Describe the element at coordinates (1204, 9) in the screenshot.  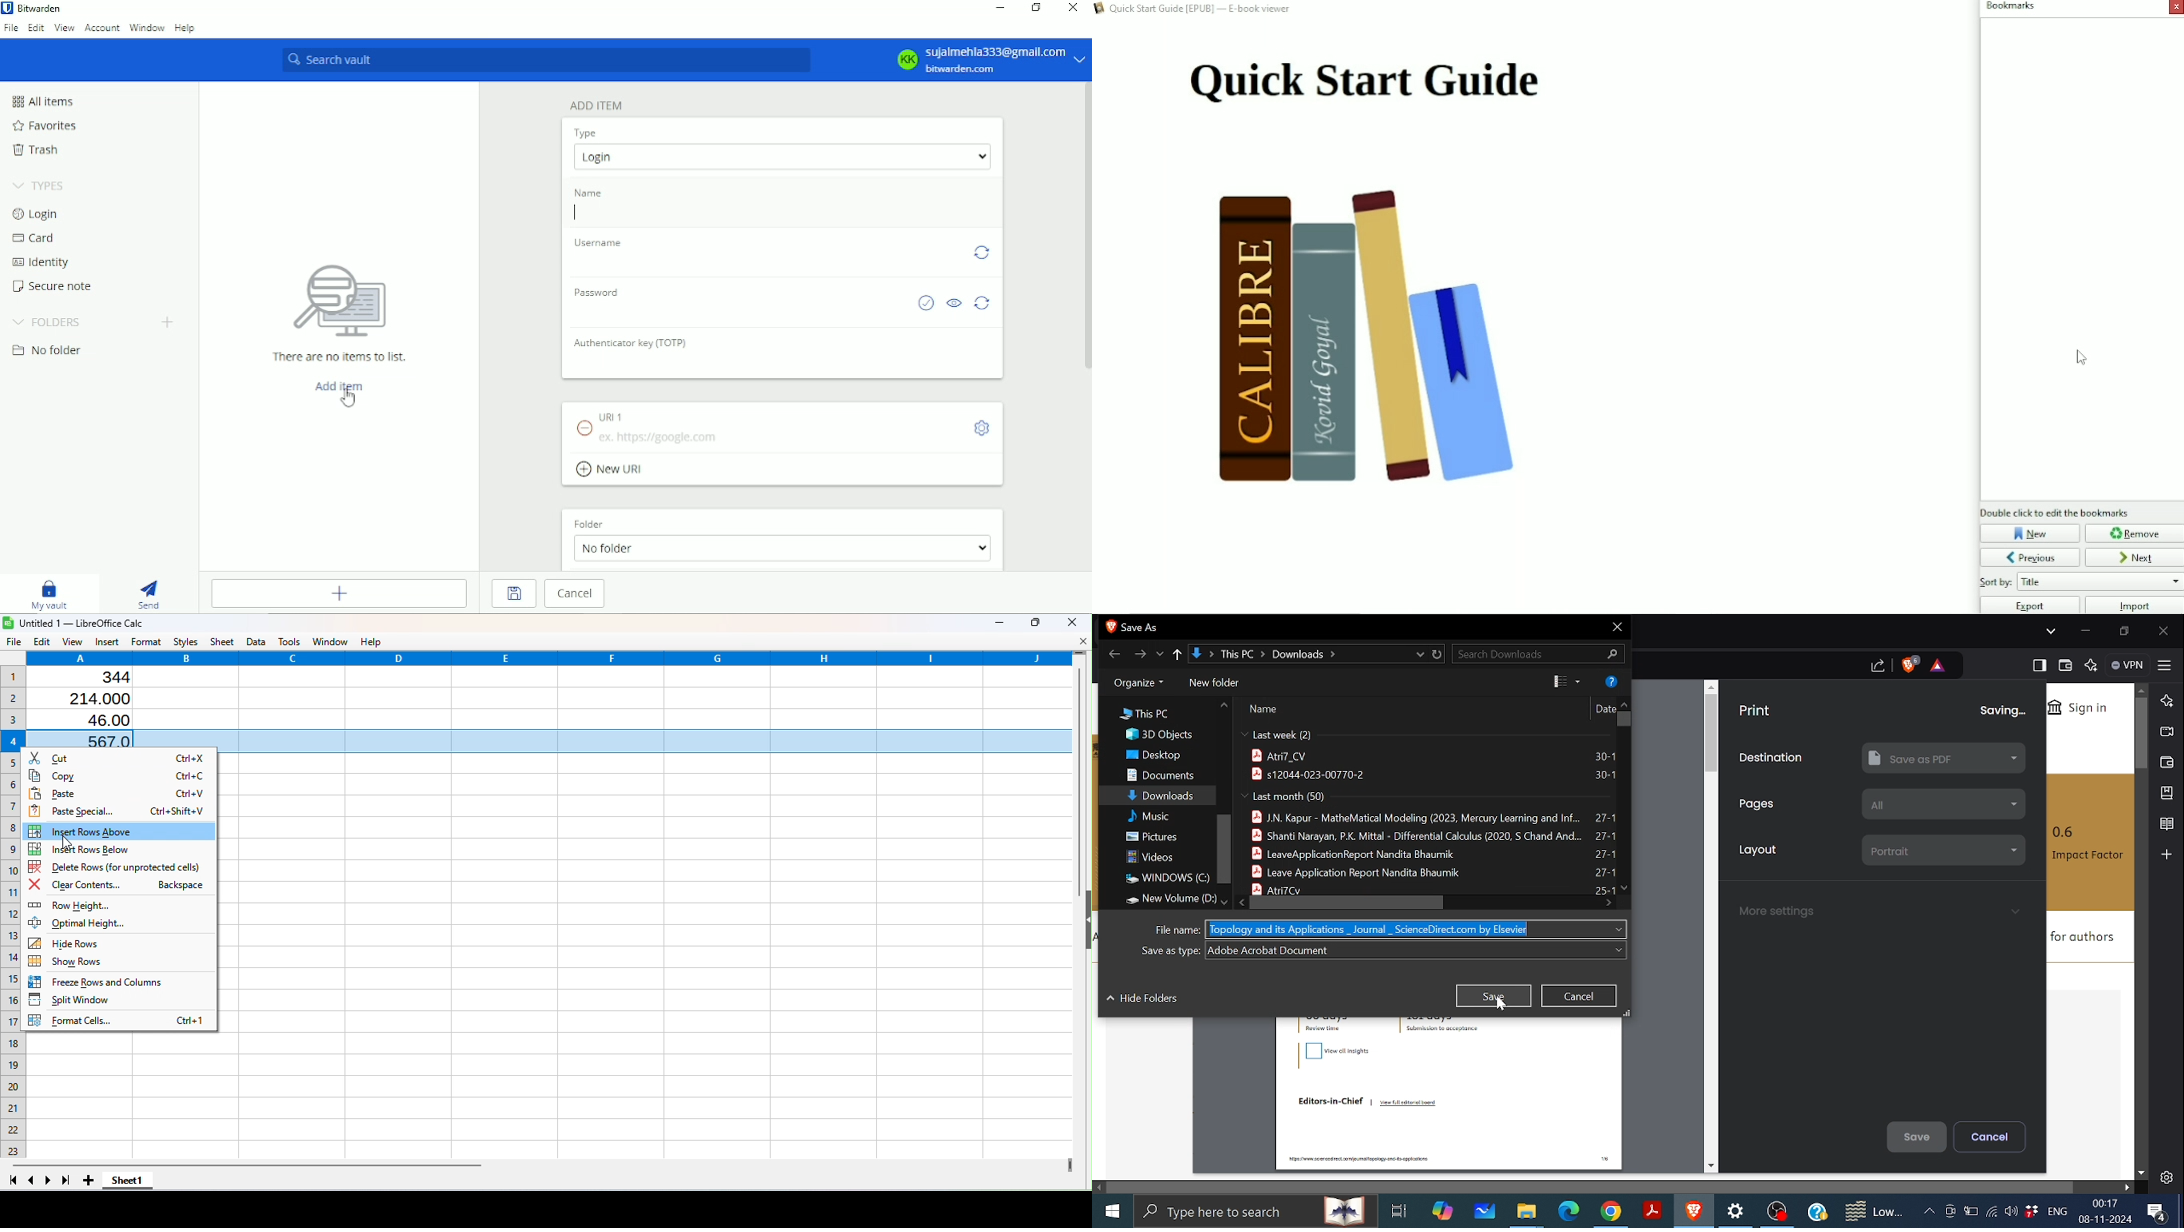
I see `Book title` at that location.